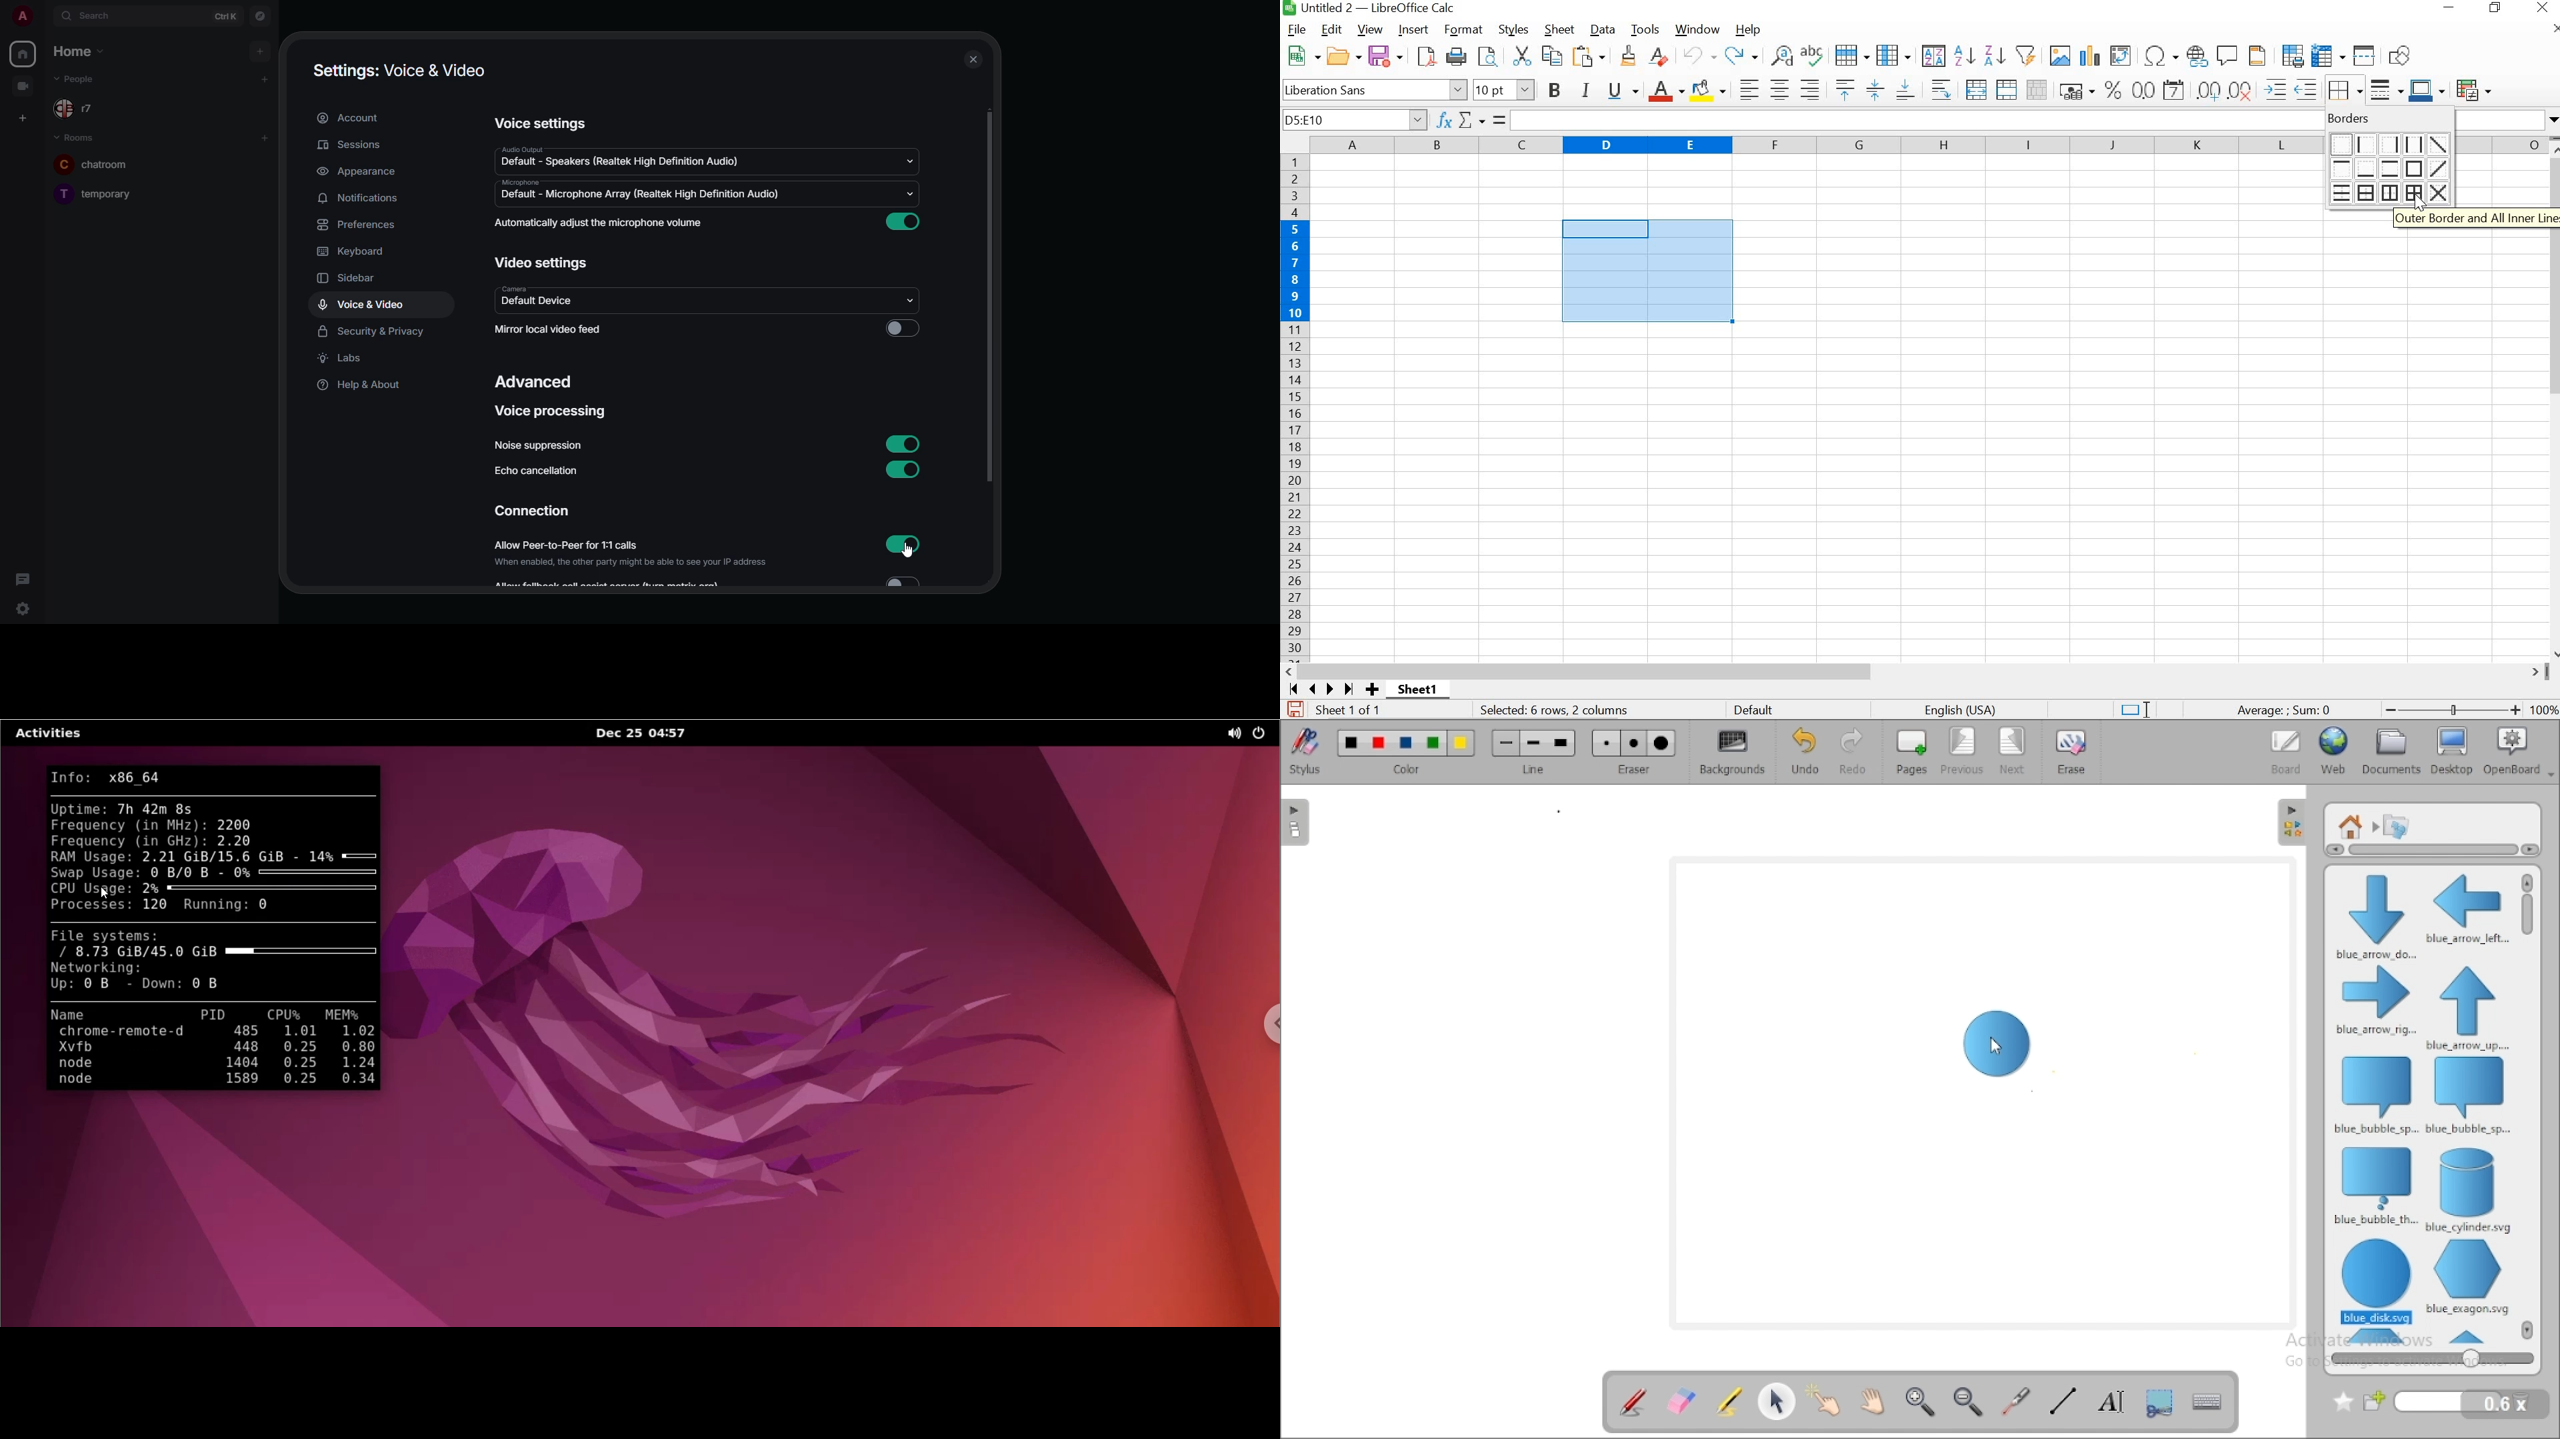 This screenshot has width=2576, height=1456. What do you see at coordinates (2413, 192) in the screenshot?
I see `outer border and all inner lines` at bounding box center [2413, 192].